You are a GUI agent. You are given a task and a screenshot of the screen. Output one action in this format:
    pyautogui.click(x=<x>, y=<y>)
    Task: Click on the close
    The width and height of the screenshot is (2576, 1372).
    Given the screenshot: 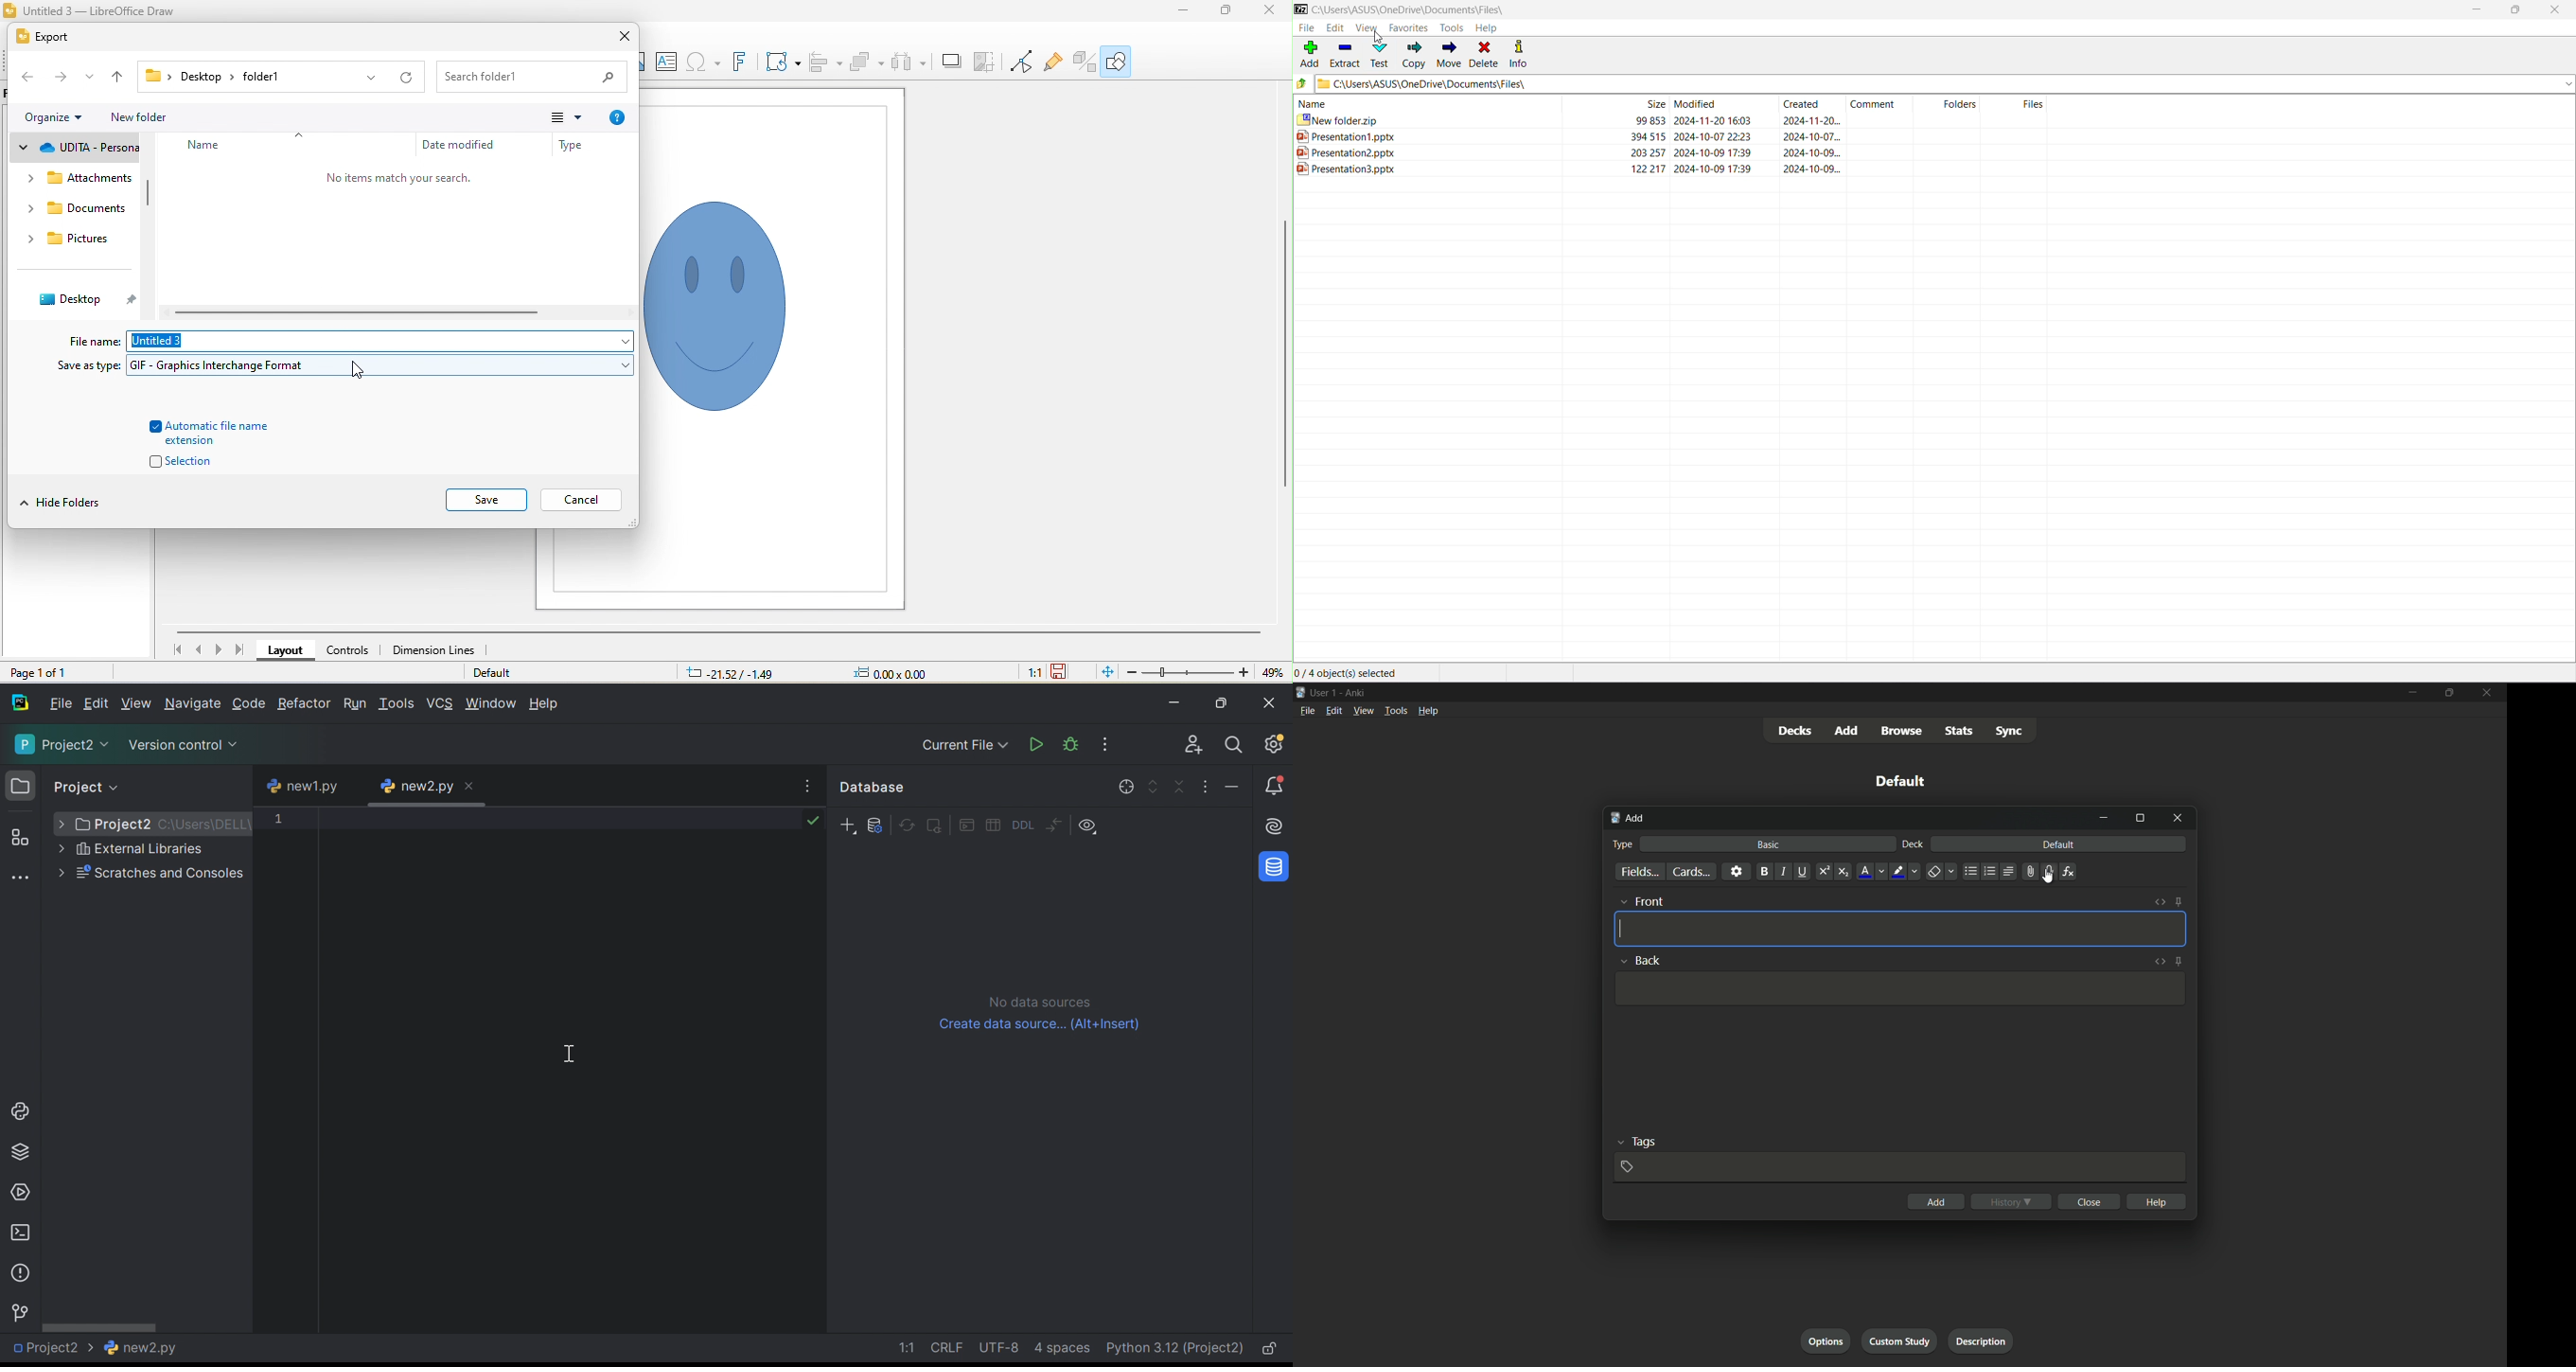 What is the action you would take?
    pyautogui.click(x=1269, y=14)
    